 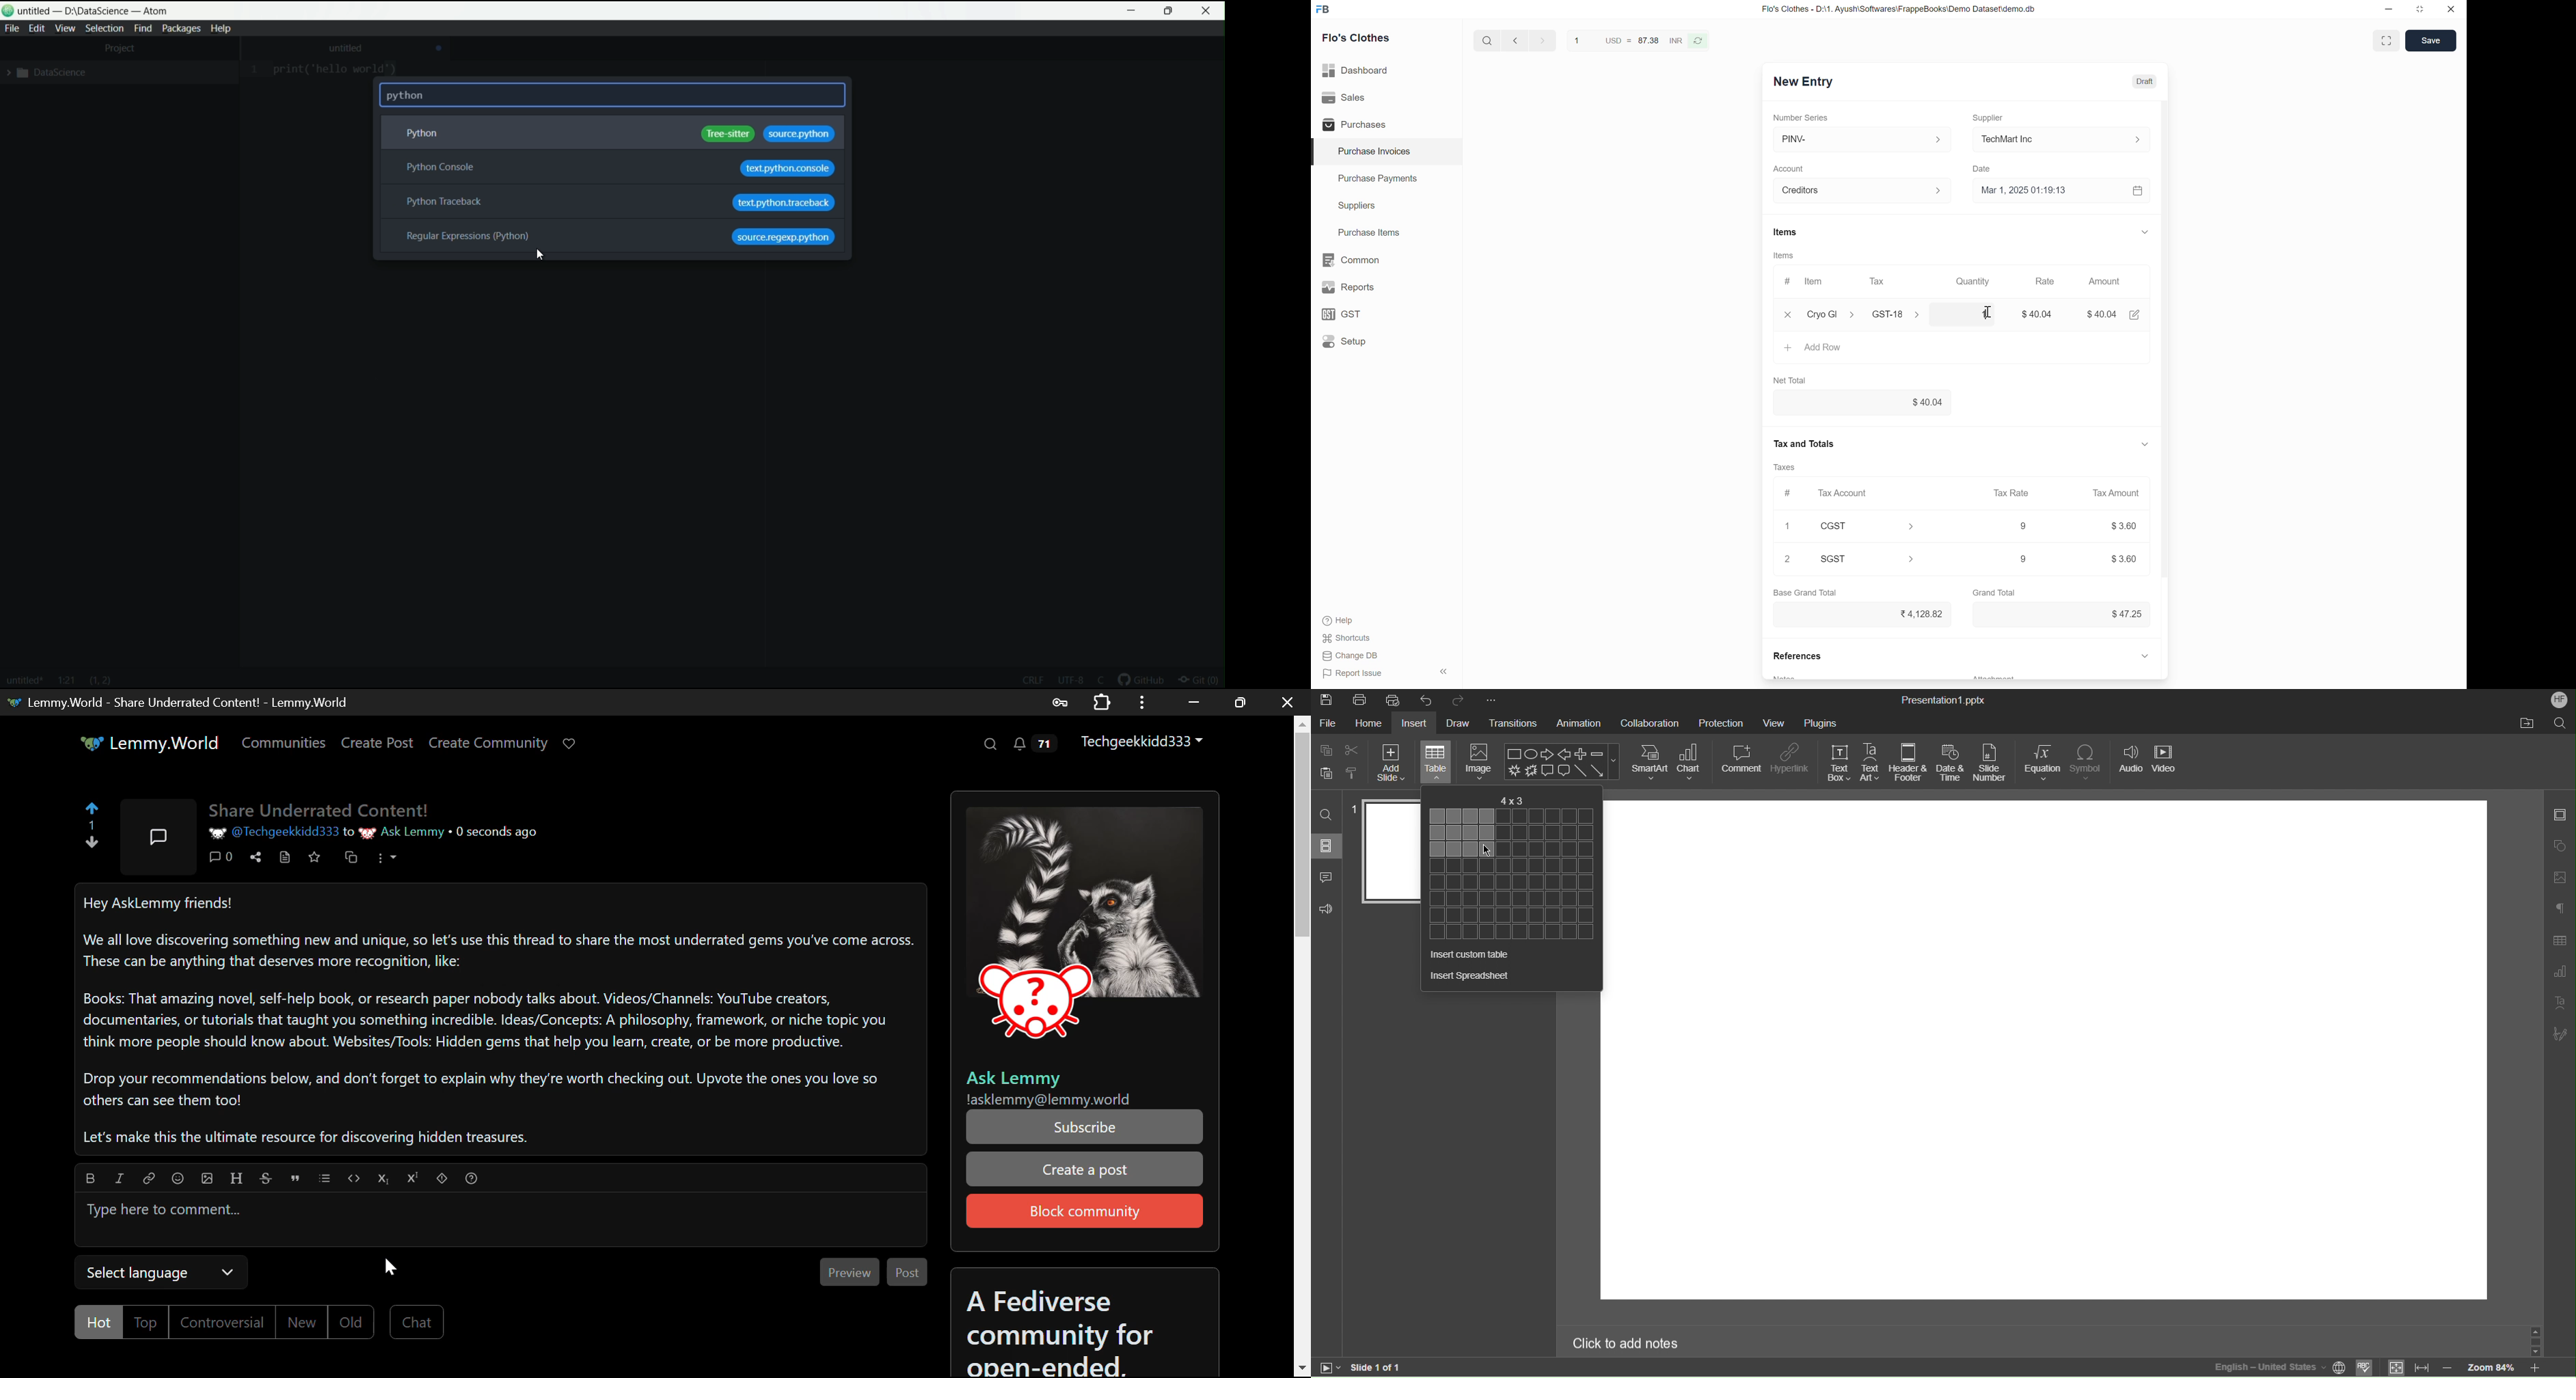 What do you see at coordinates (1352, 125) in the screenshot?
I see `Purchases` at bounding box center [1352, 125].